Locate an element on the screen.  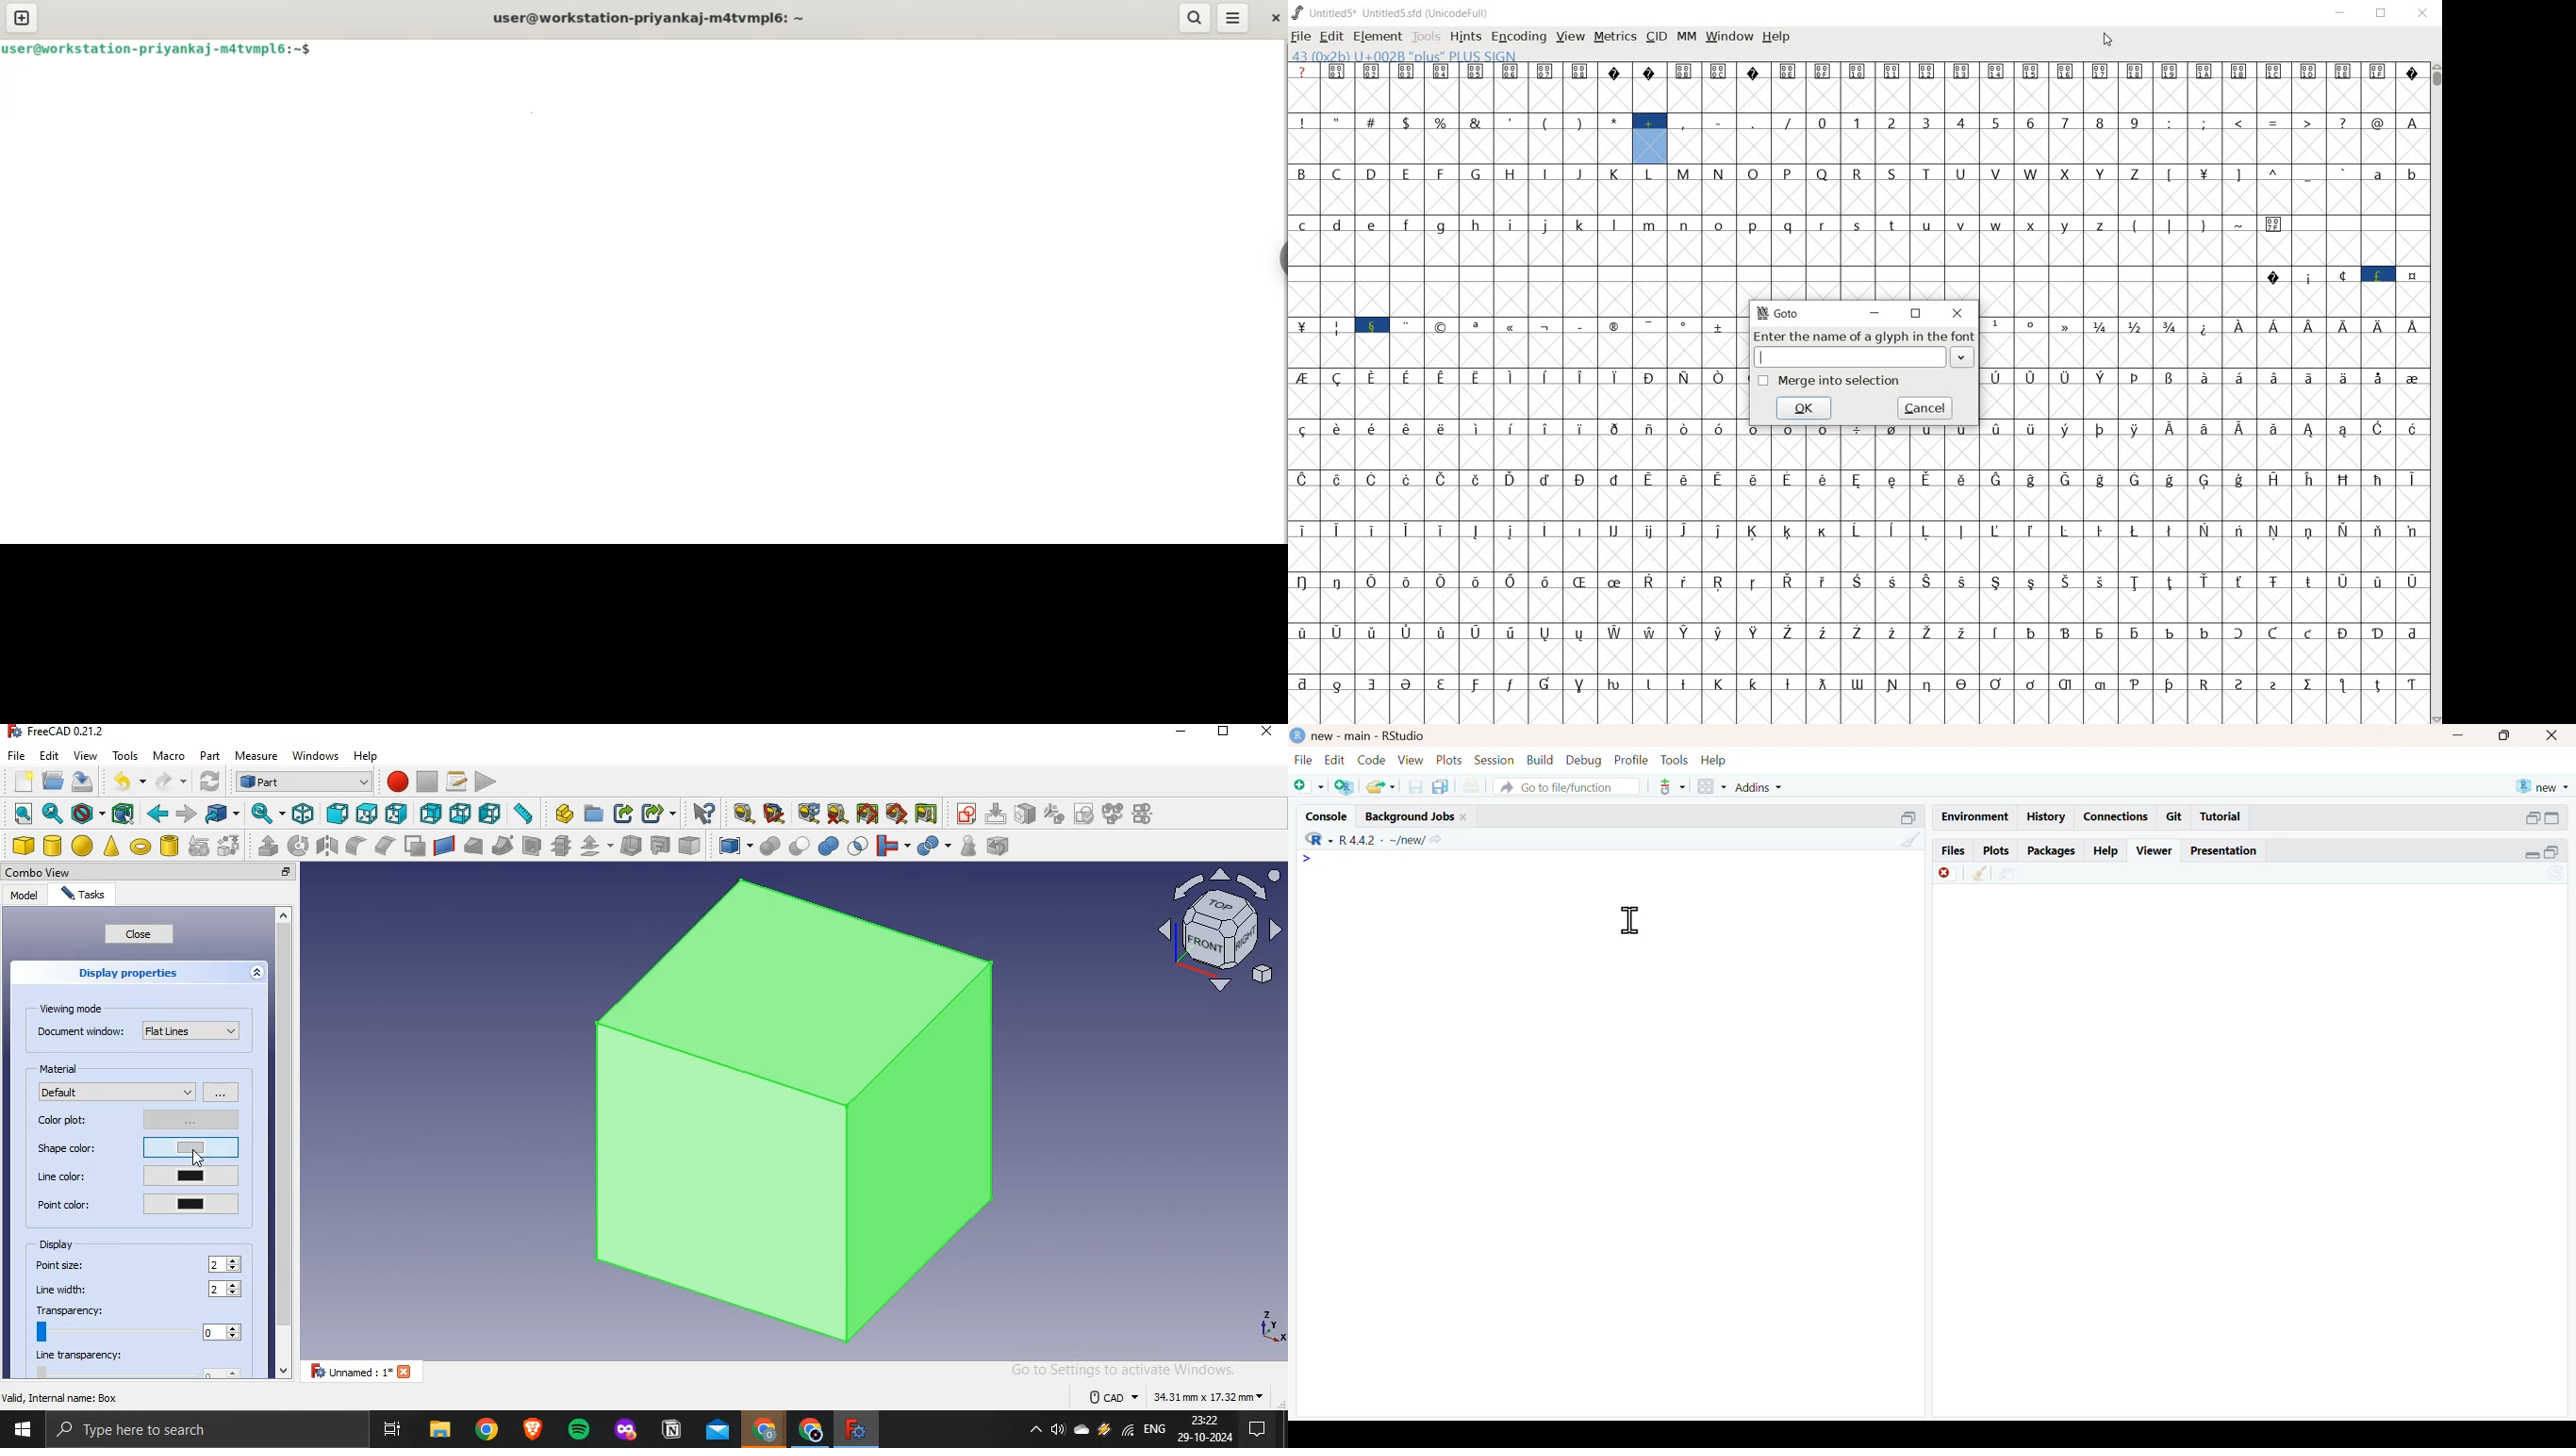
® new + is located at coordinates (2544, 786).